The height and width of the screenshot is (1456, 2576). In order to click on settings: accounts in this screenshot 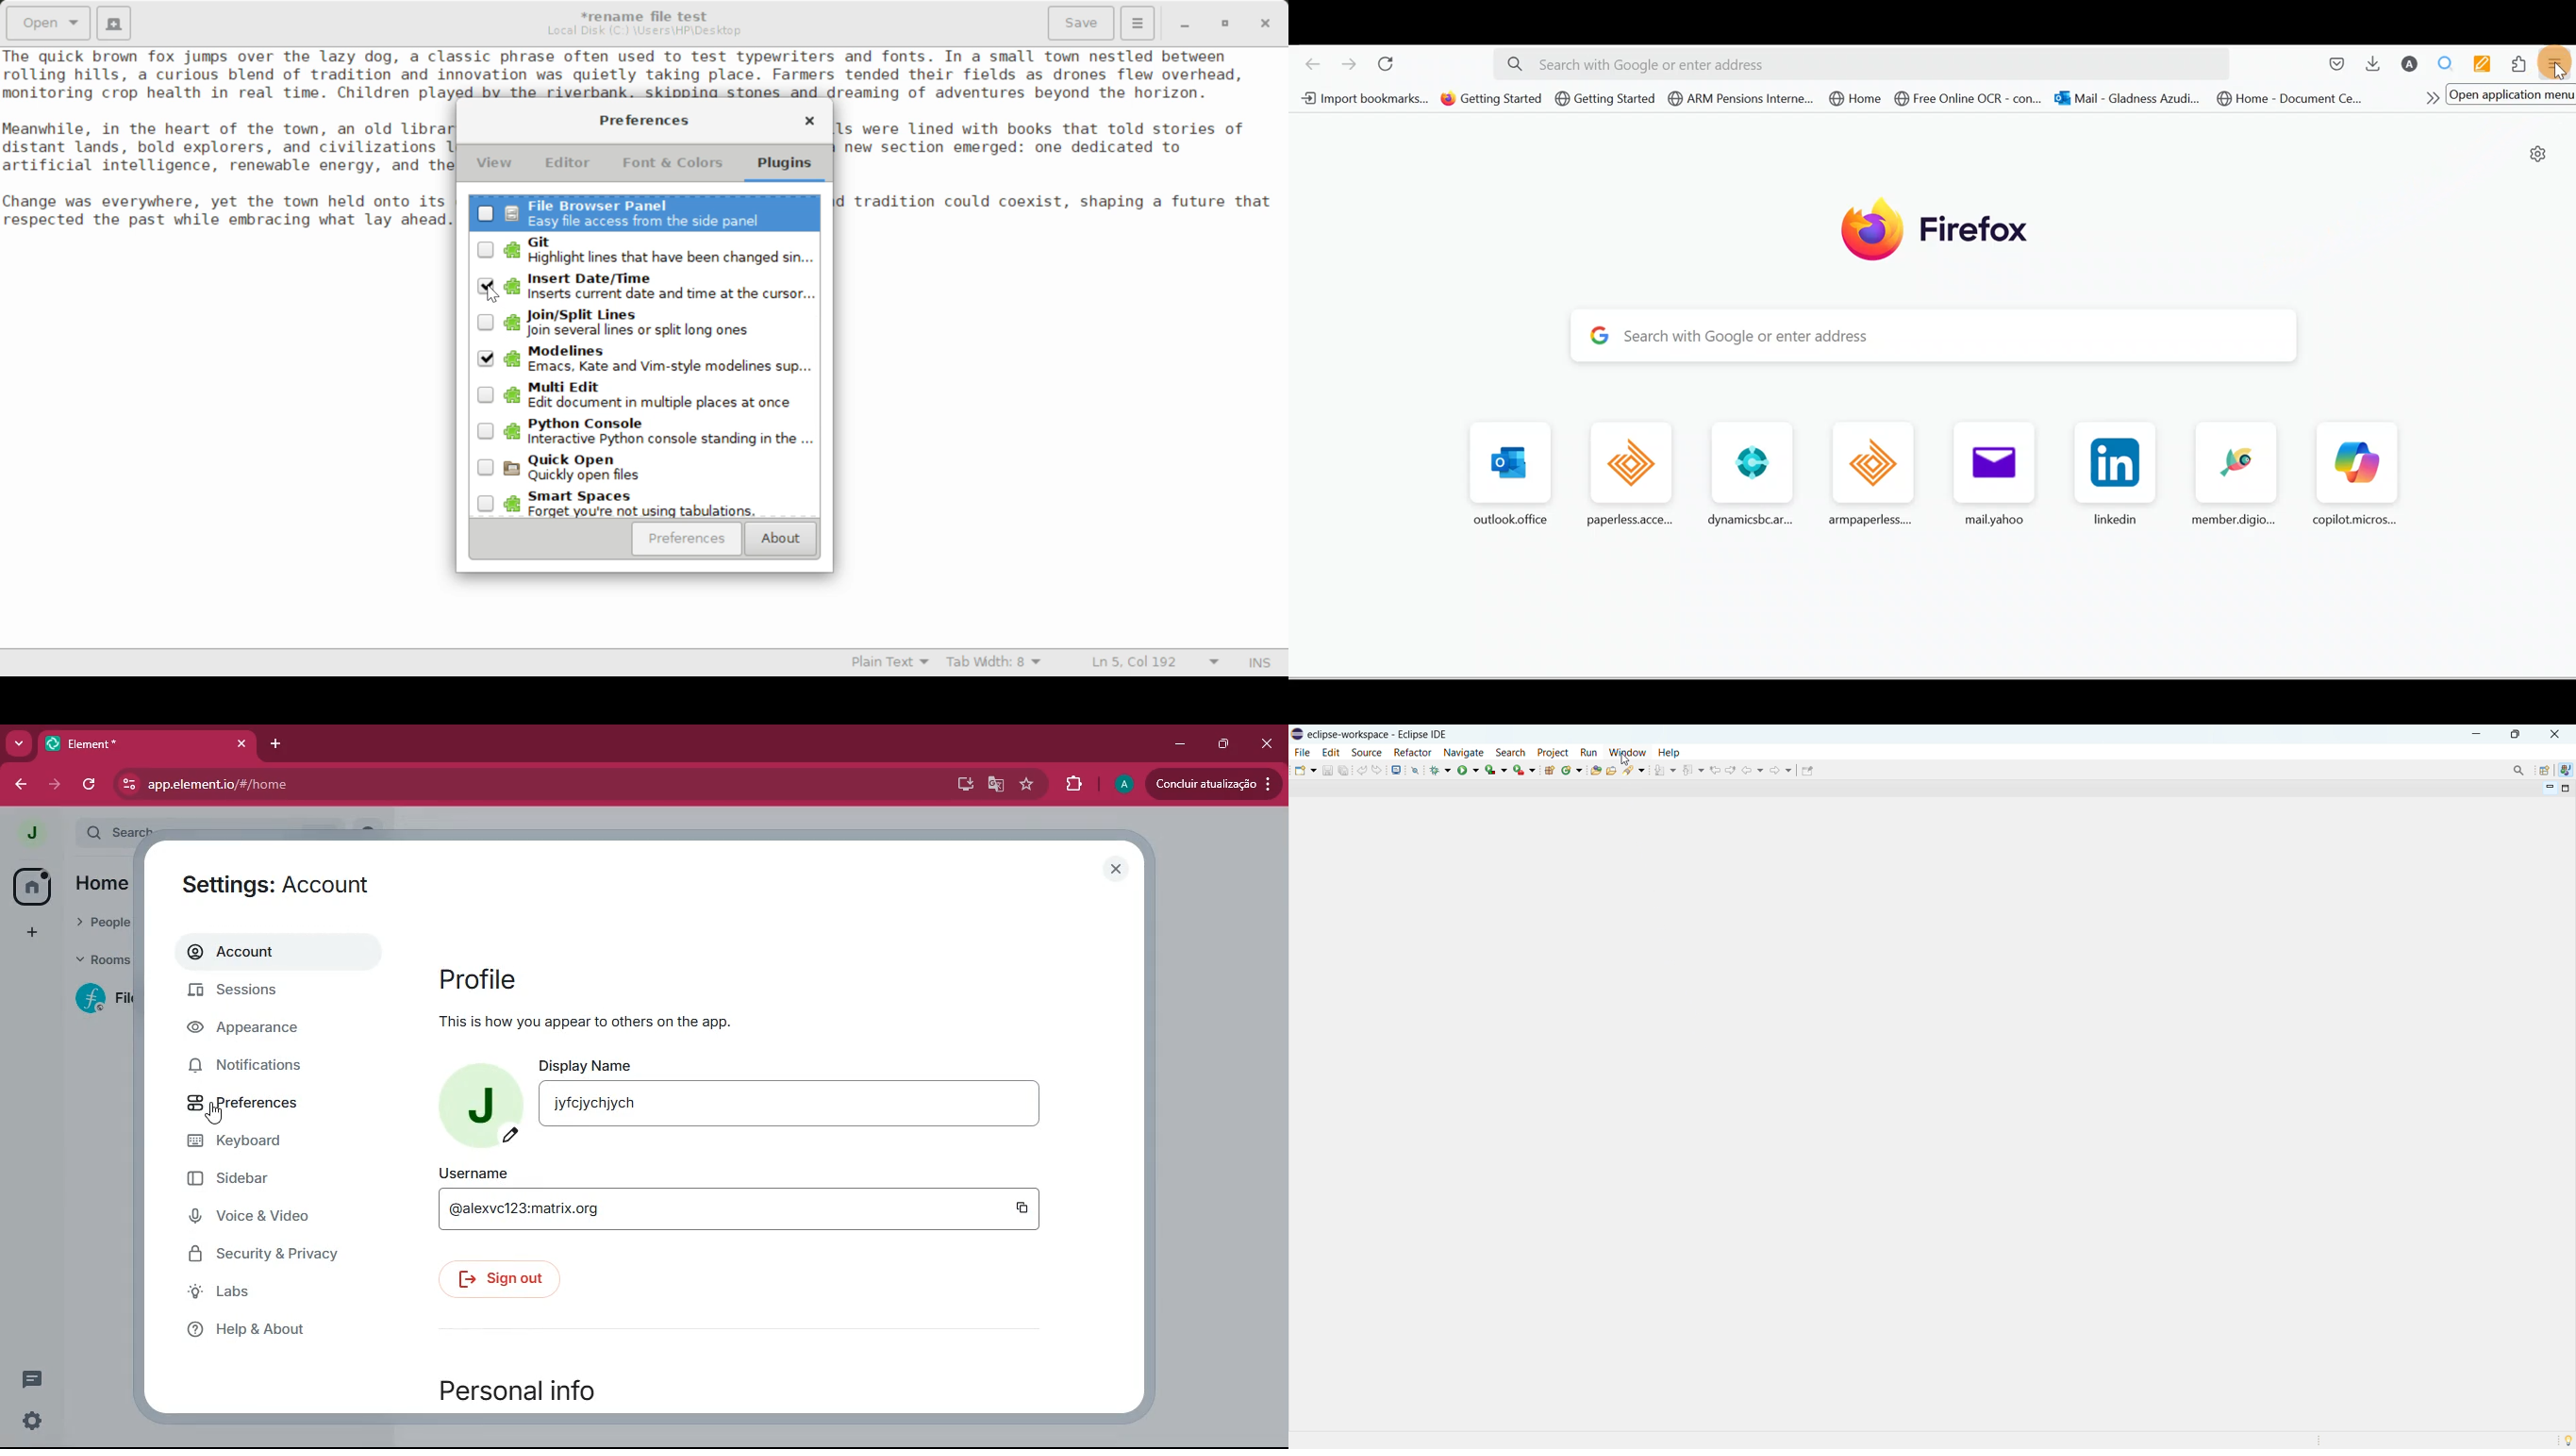, I will do `click(270, 883)`.